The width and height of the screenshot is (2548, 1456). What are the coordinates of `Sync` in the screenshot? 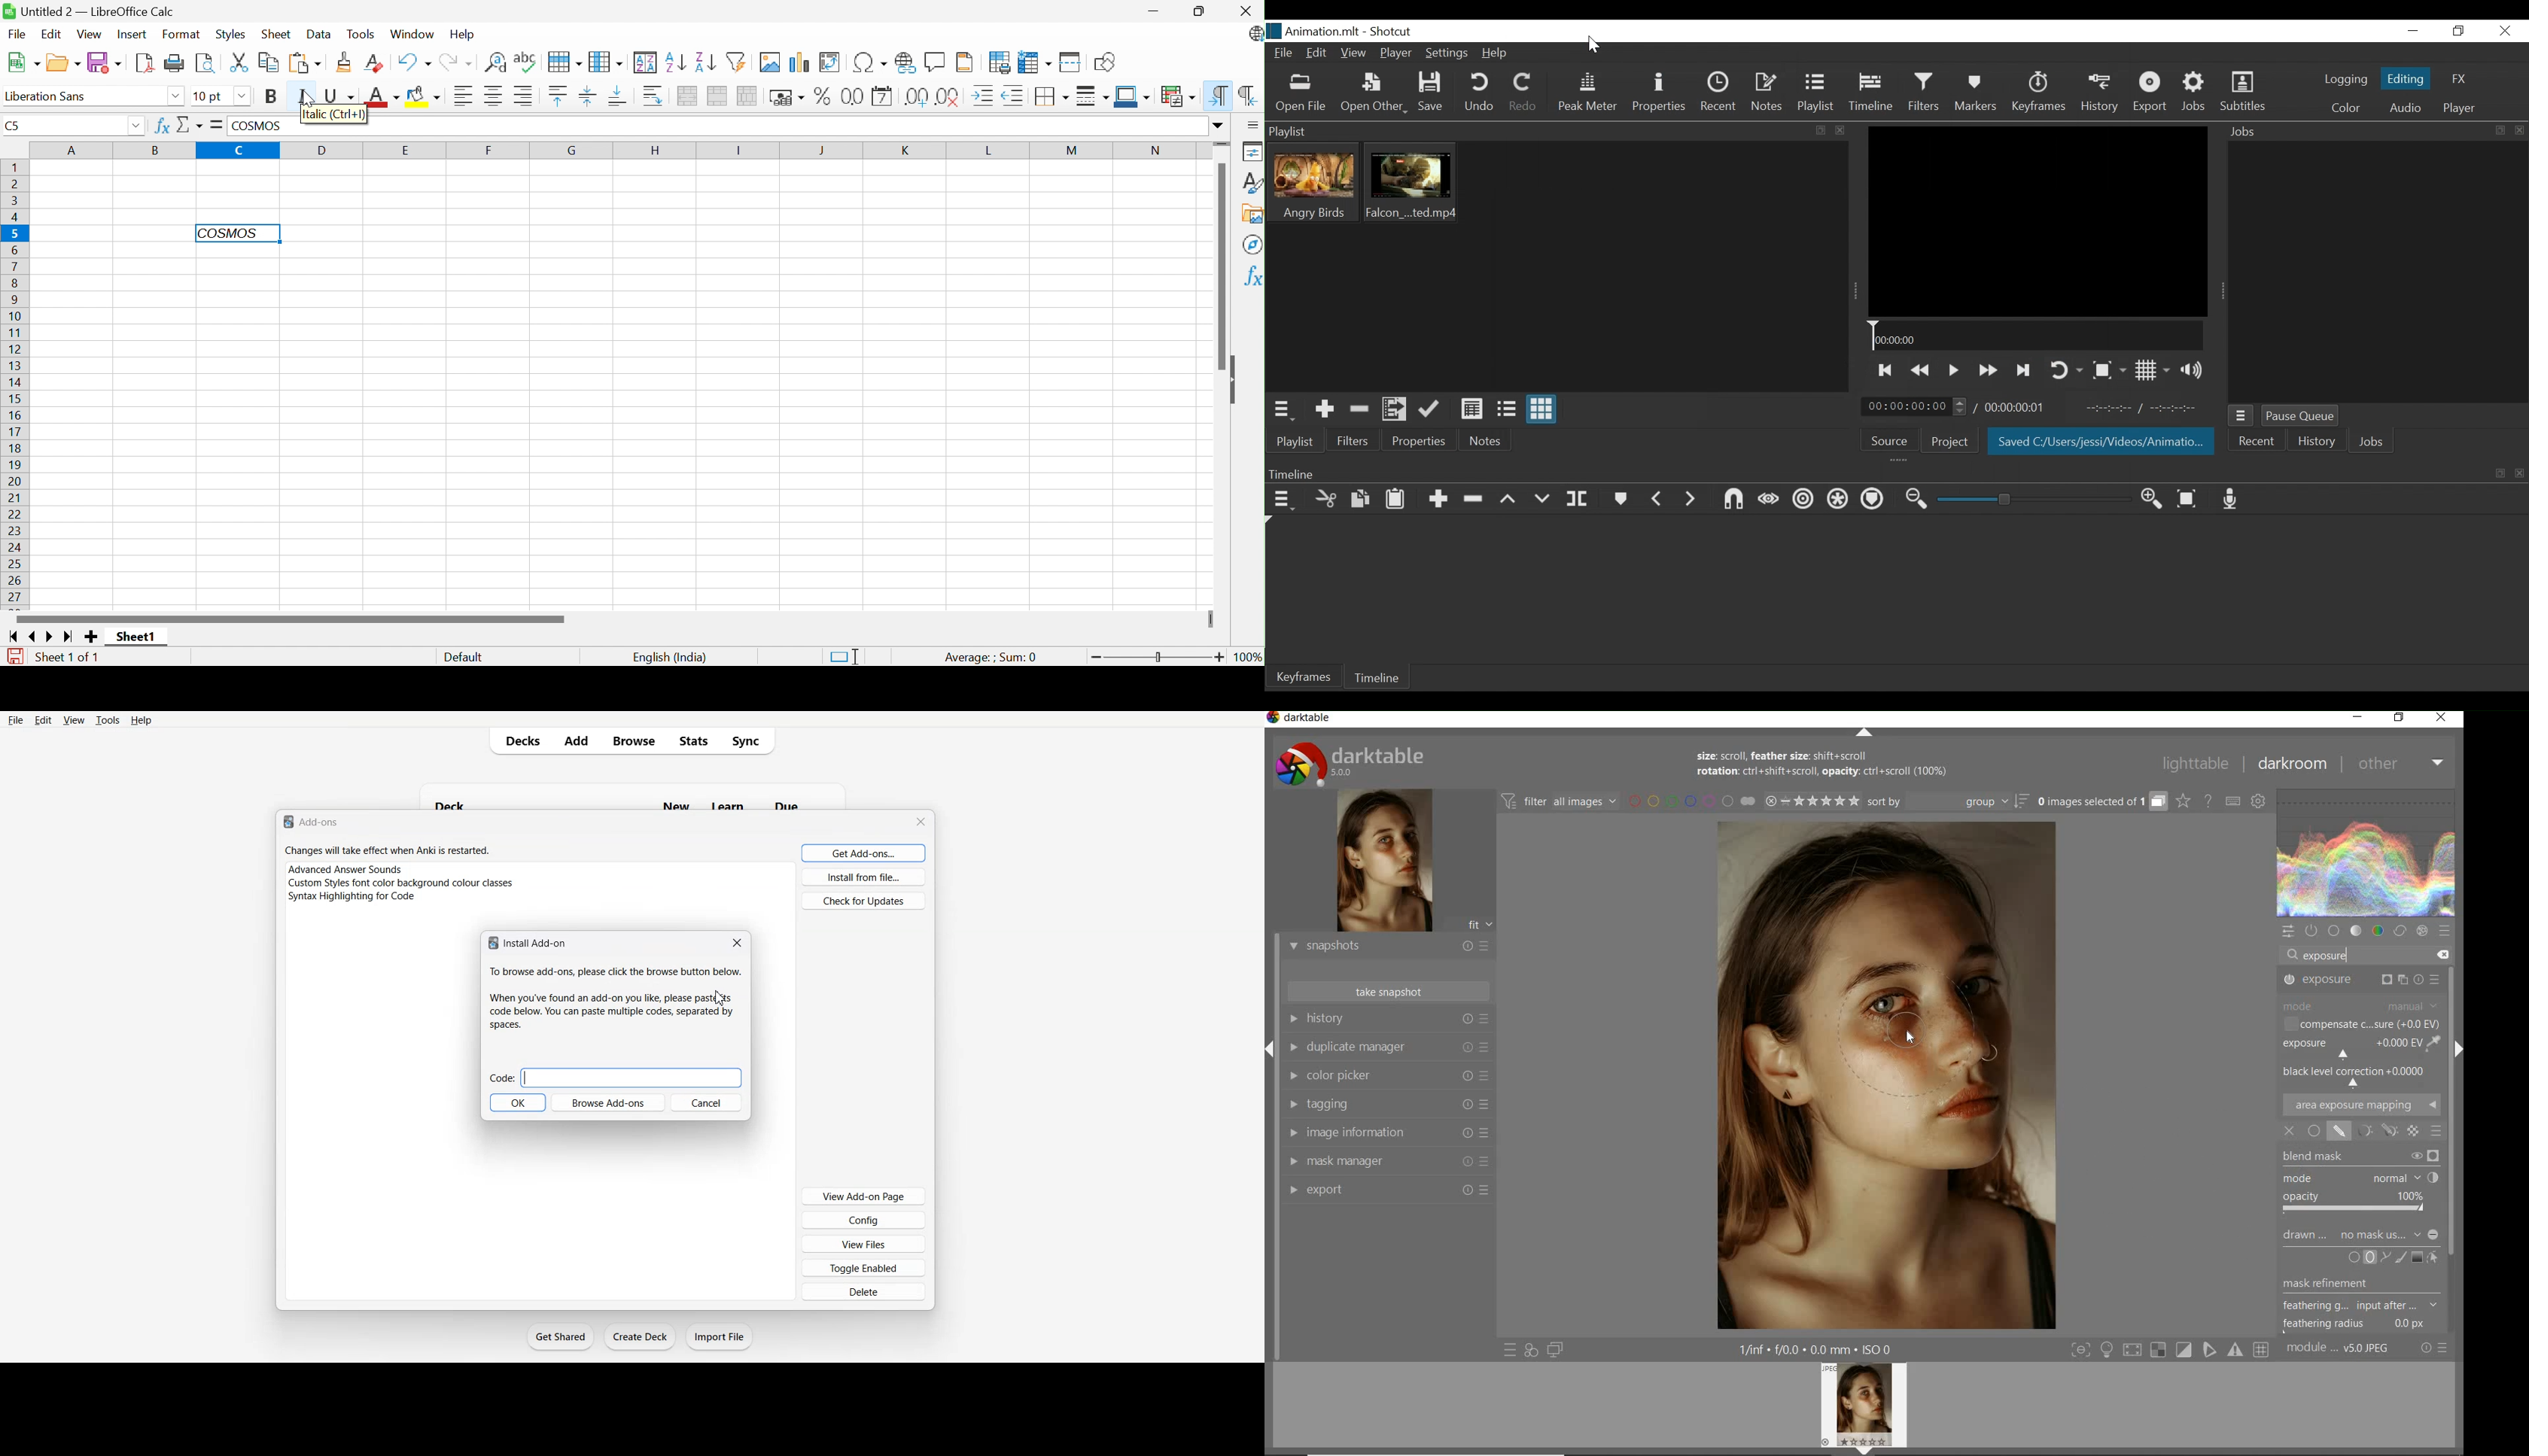 It's located at (749, 741).